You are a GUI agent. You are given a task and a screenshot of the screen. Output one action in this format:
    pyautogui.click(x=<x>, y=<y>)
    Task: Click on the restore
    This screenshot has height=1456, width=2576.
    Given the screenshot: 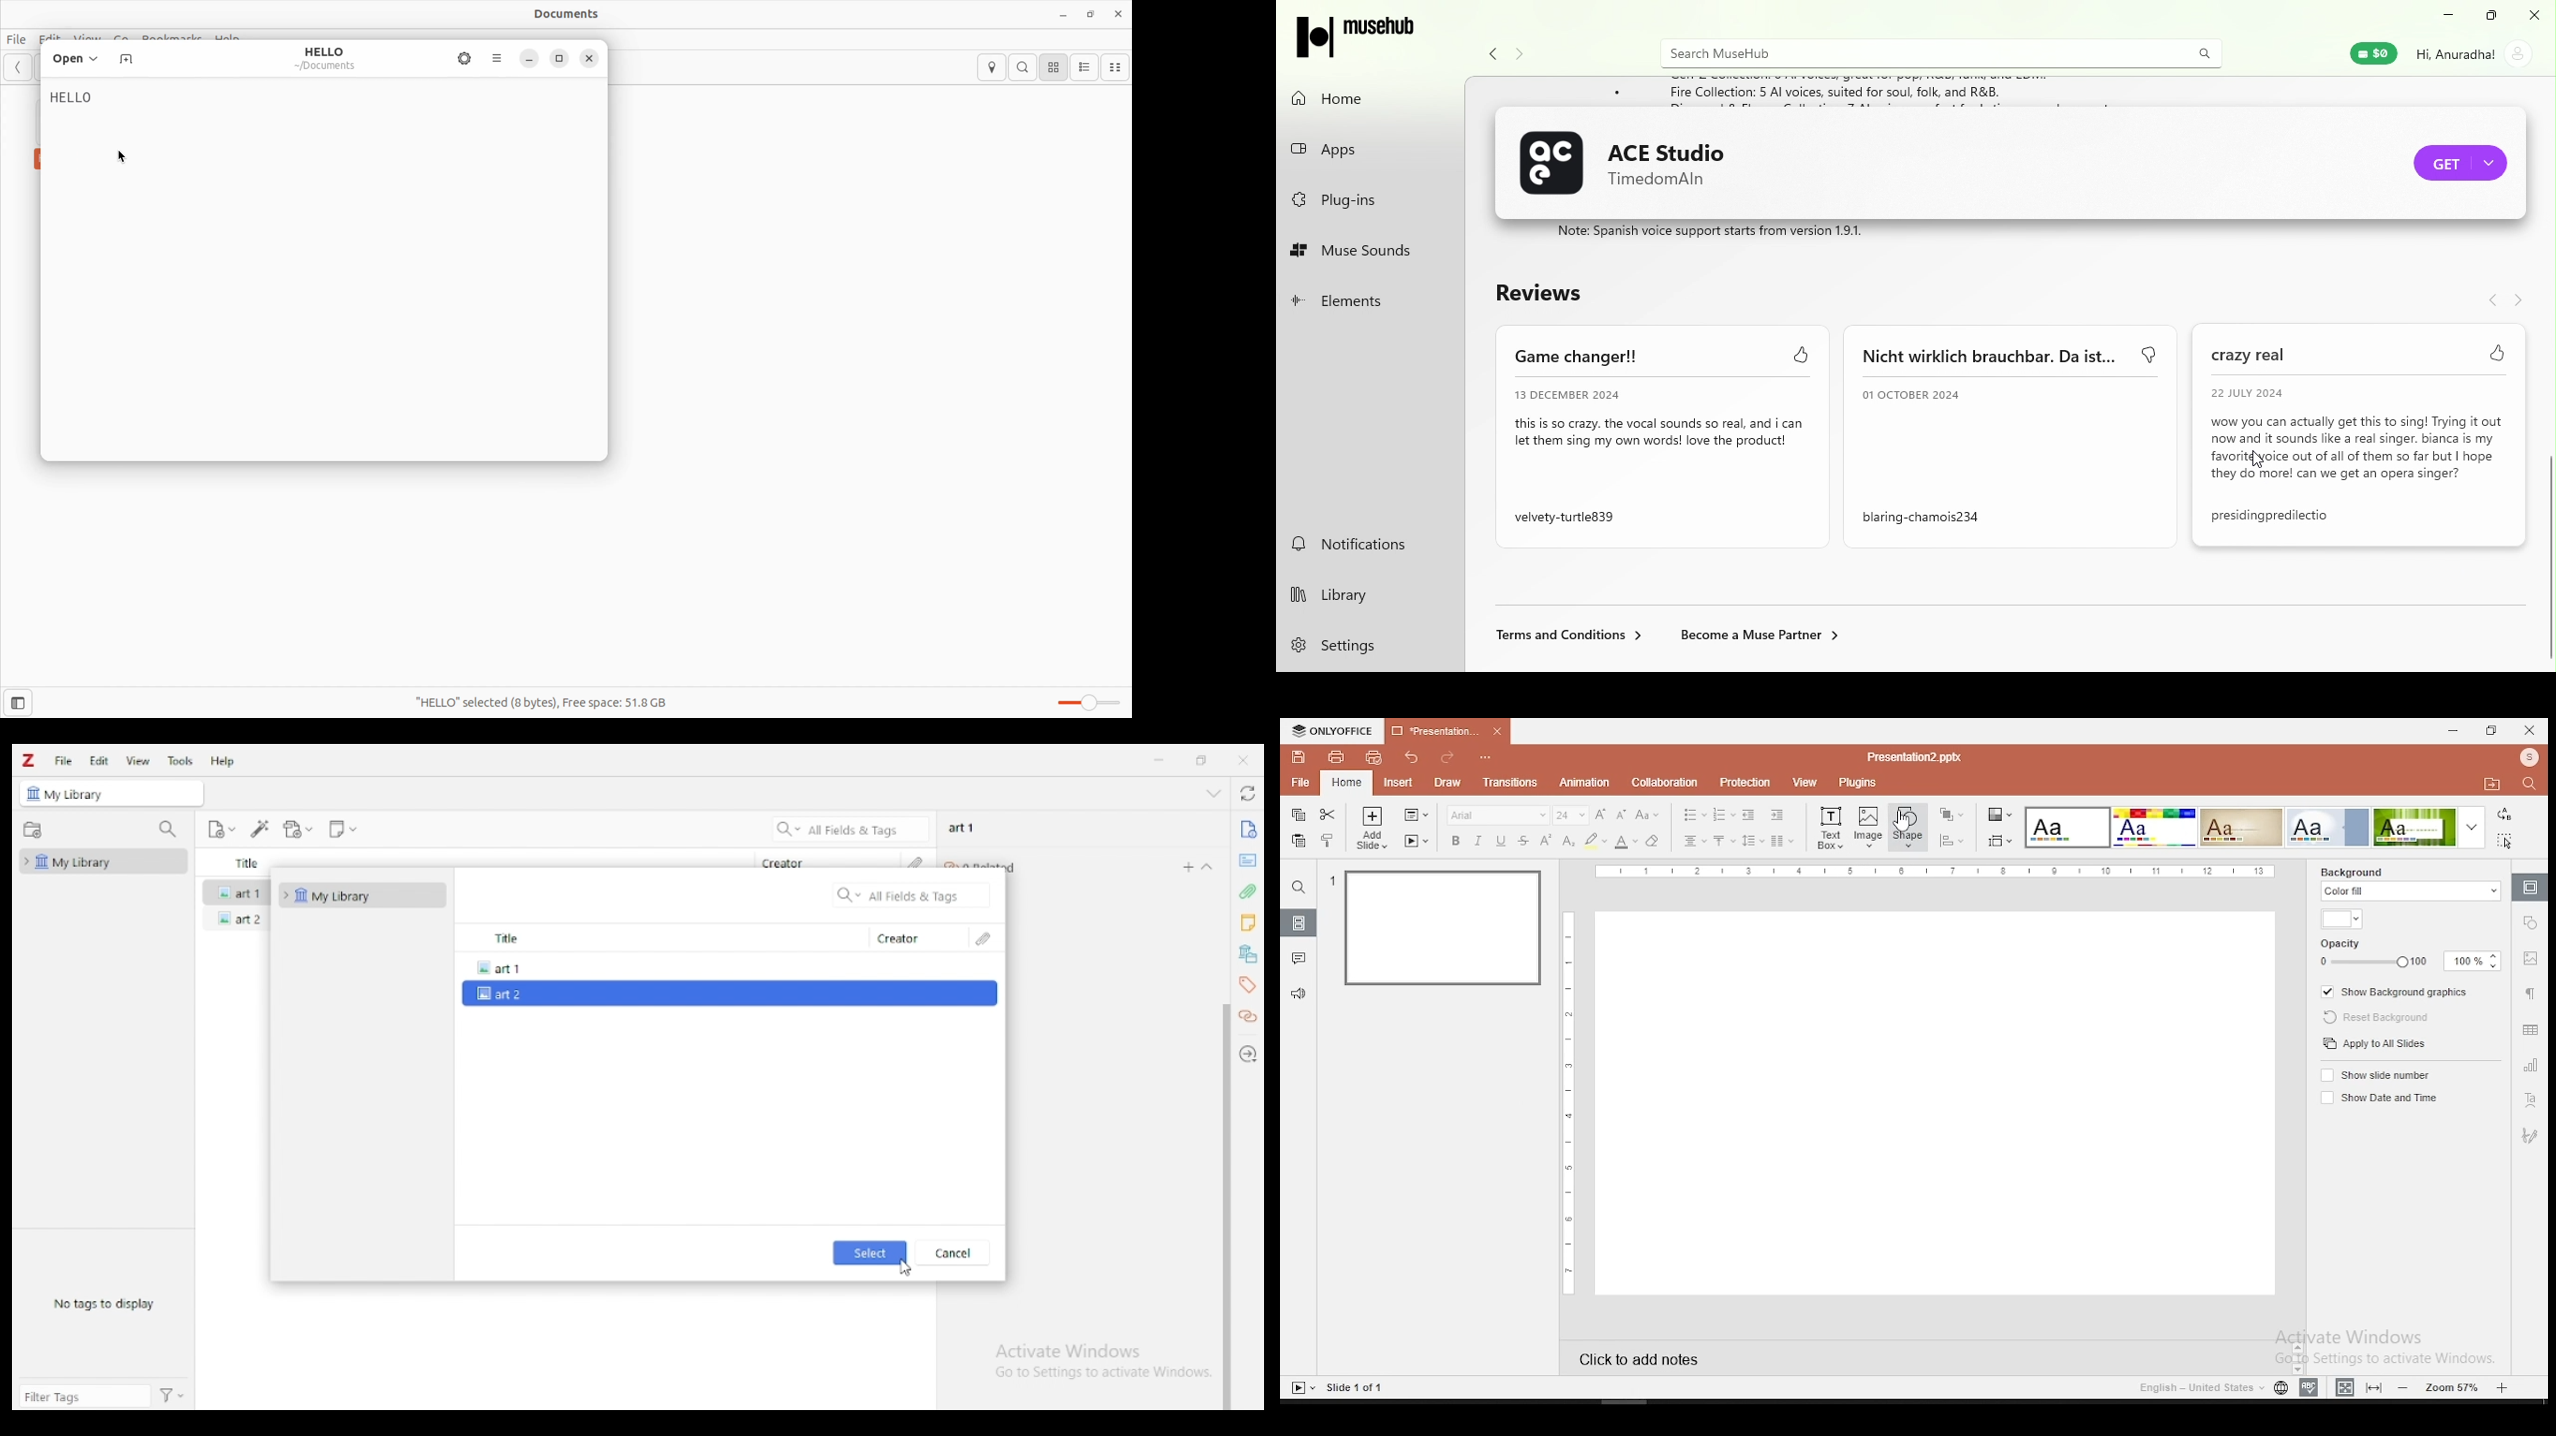 What is the action you would take?
    pyautogui.click(x=2493, y=731)
    